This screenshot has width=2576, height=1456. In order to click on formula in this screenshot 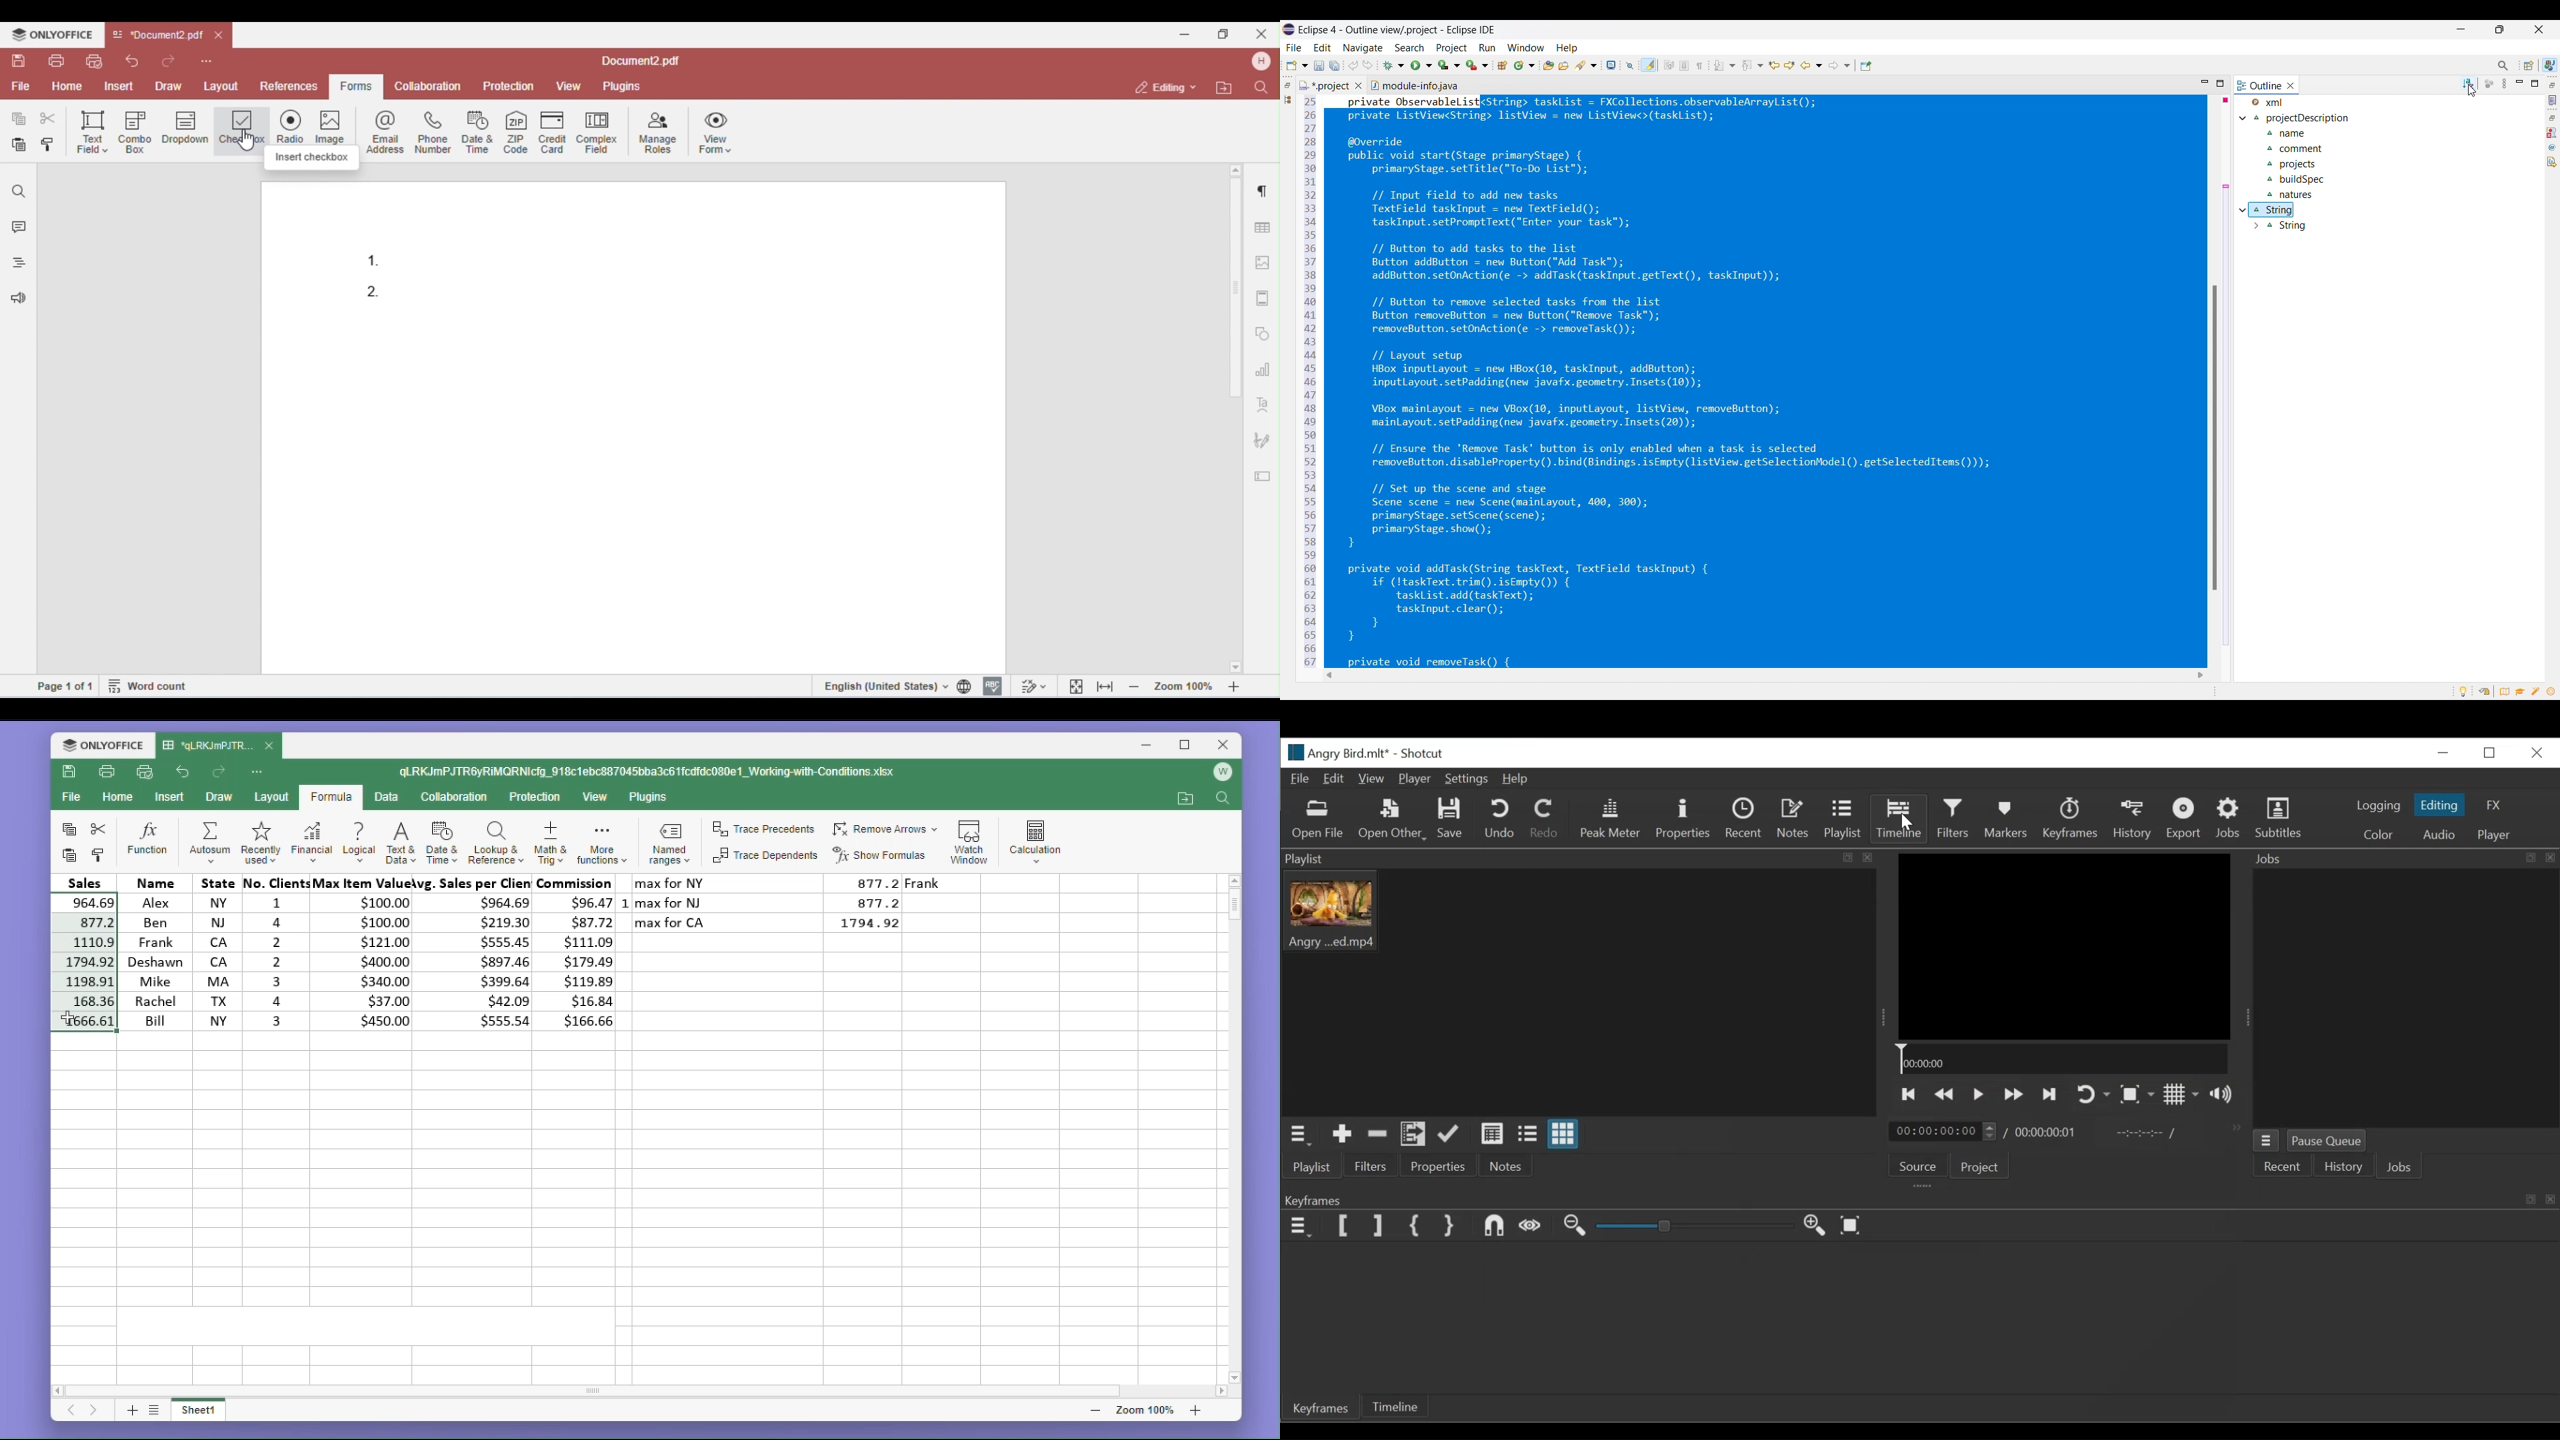, I will do `click(330, 798)`.